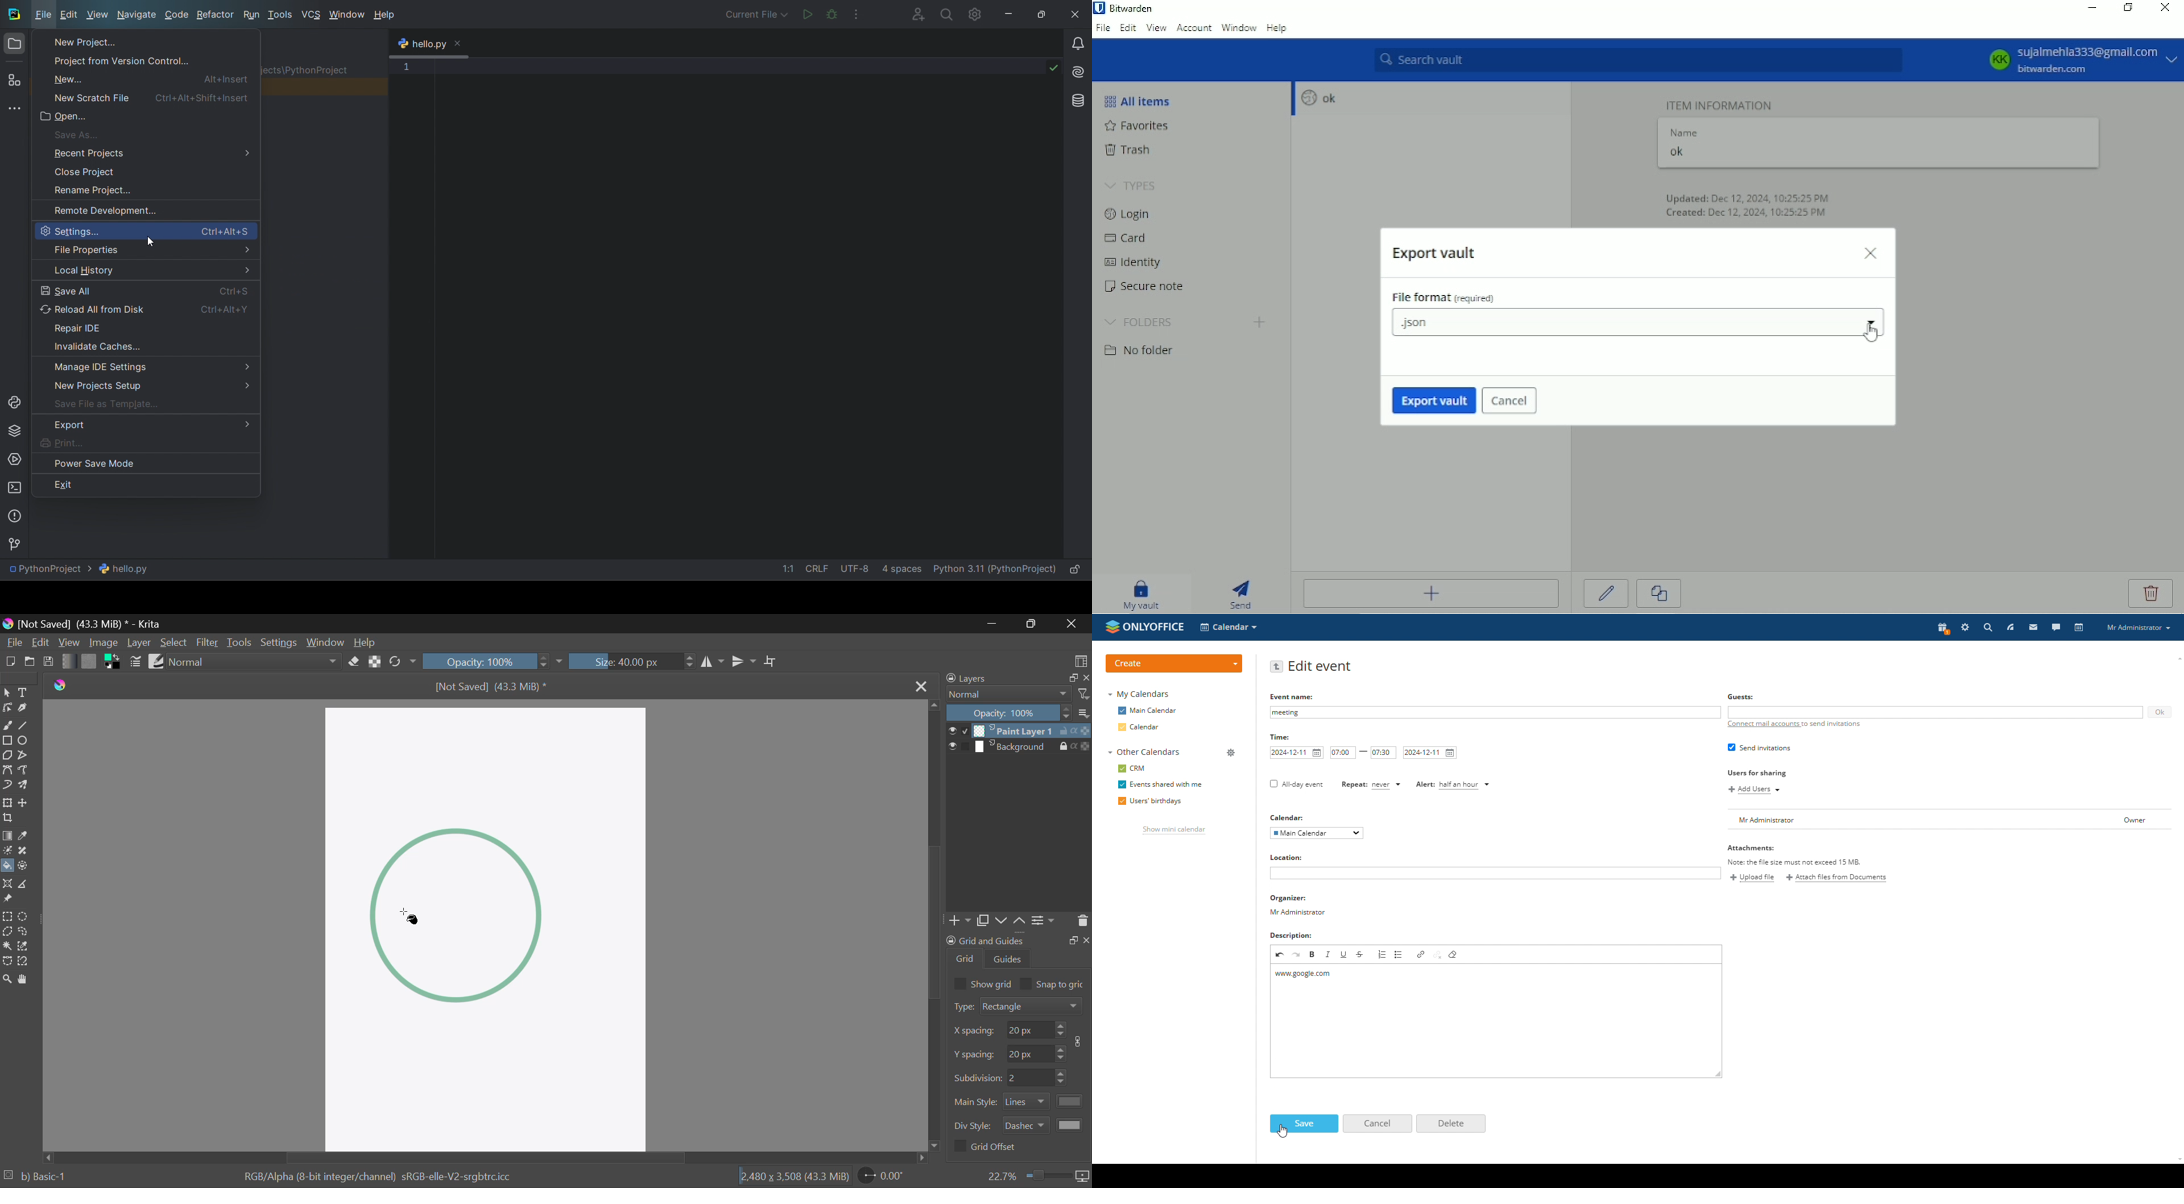 Image resolution: width=2184 pixels, height=1204 pixels. Describe the element at coordinates (83, 570) in the screenshot. I see `file path` at that location.